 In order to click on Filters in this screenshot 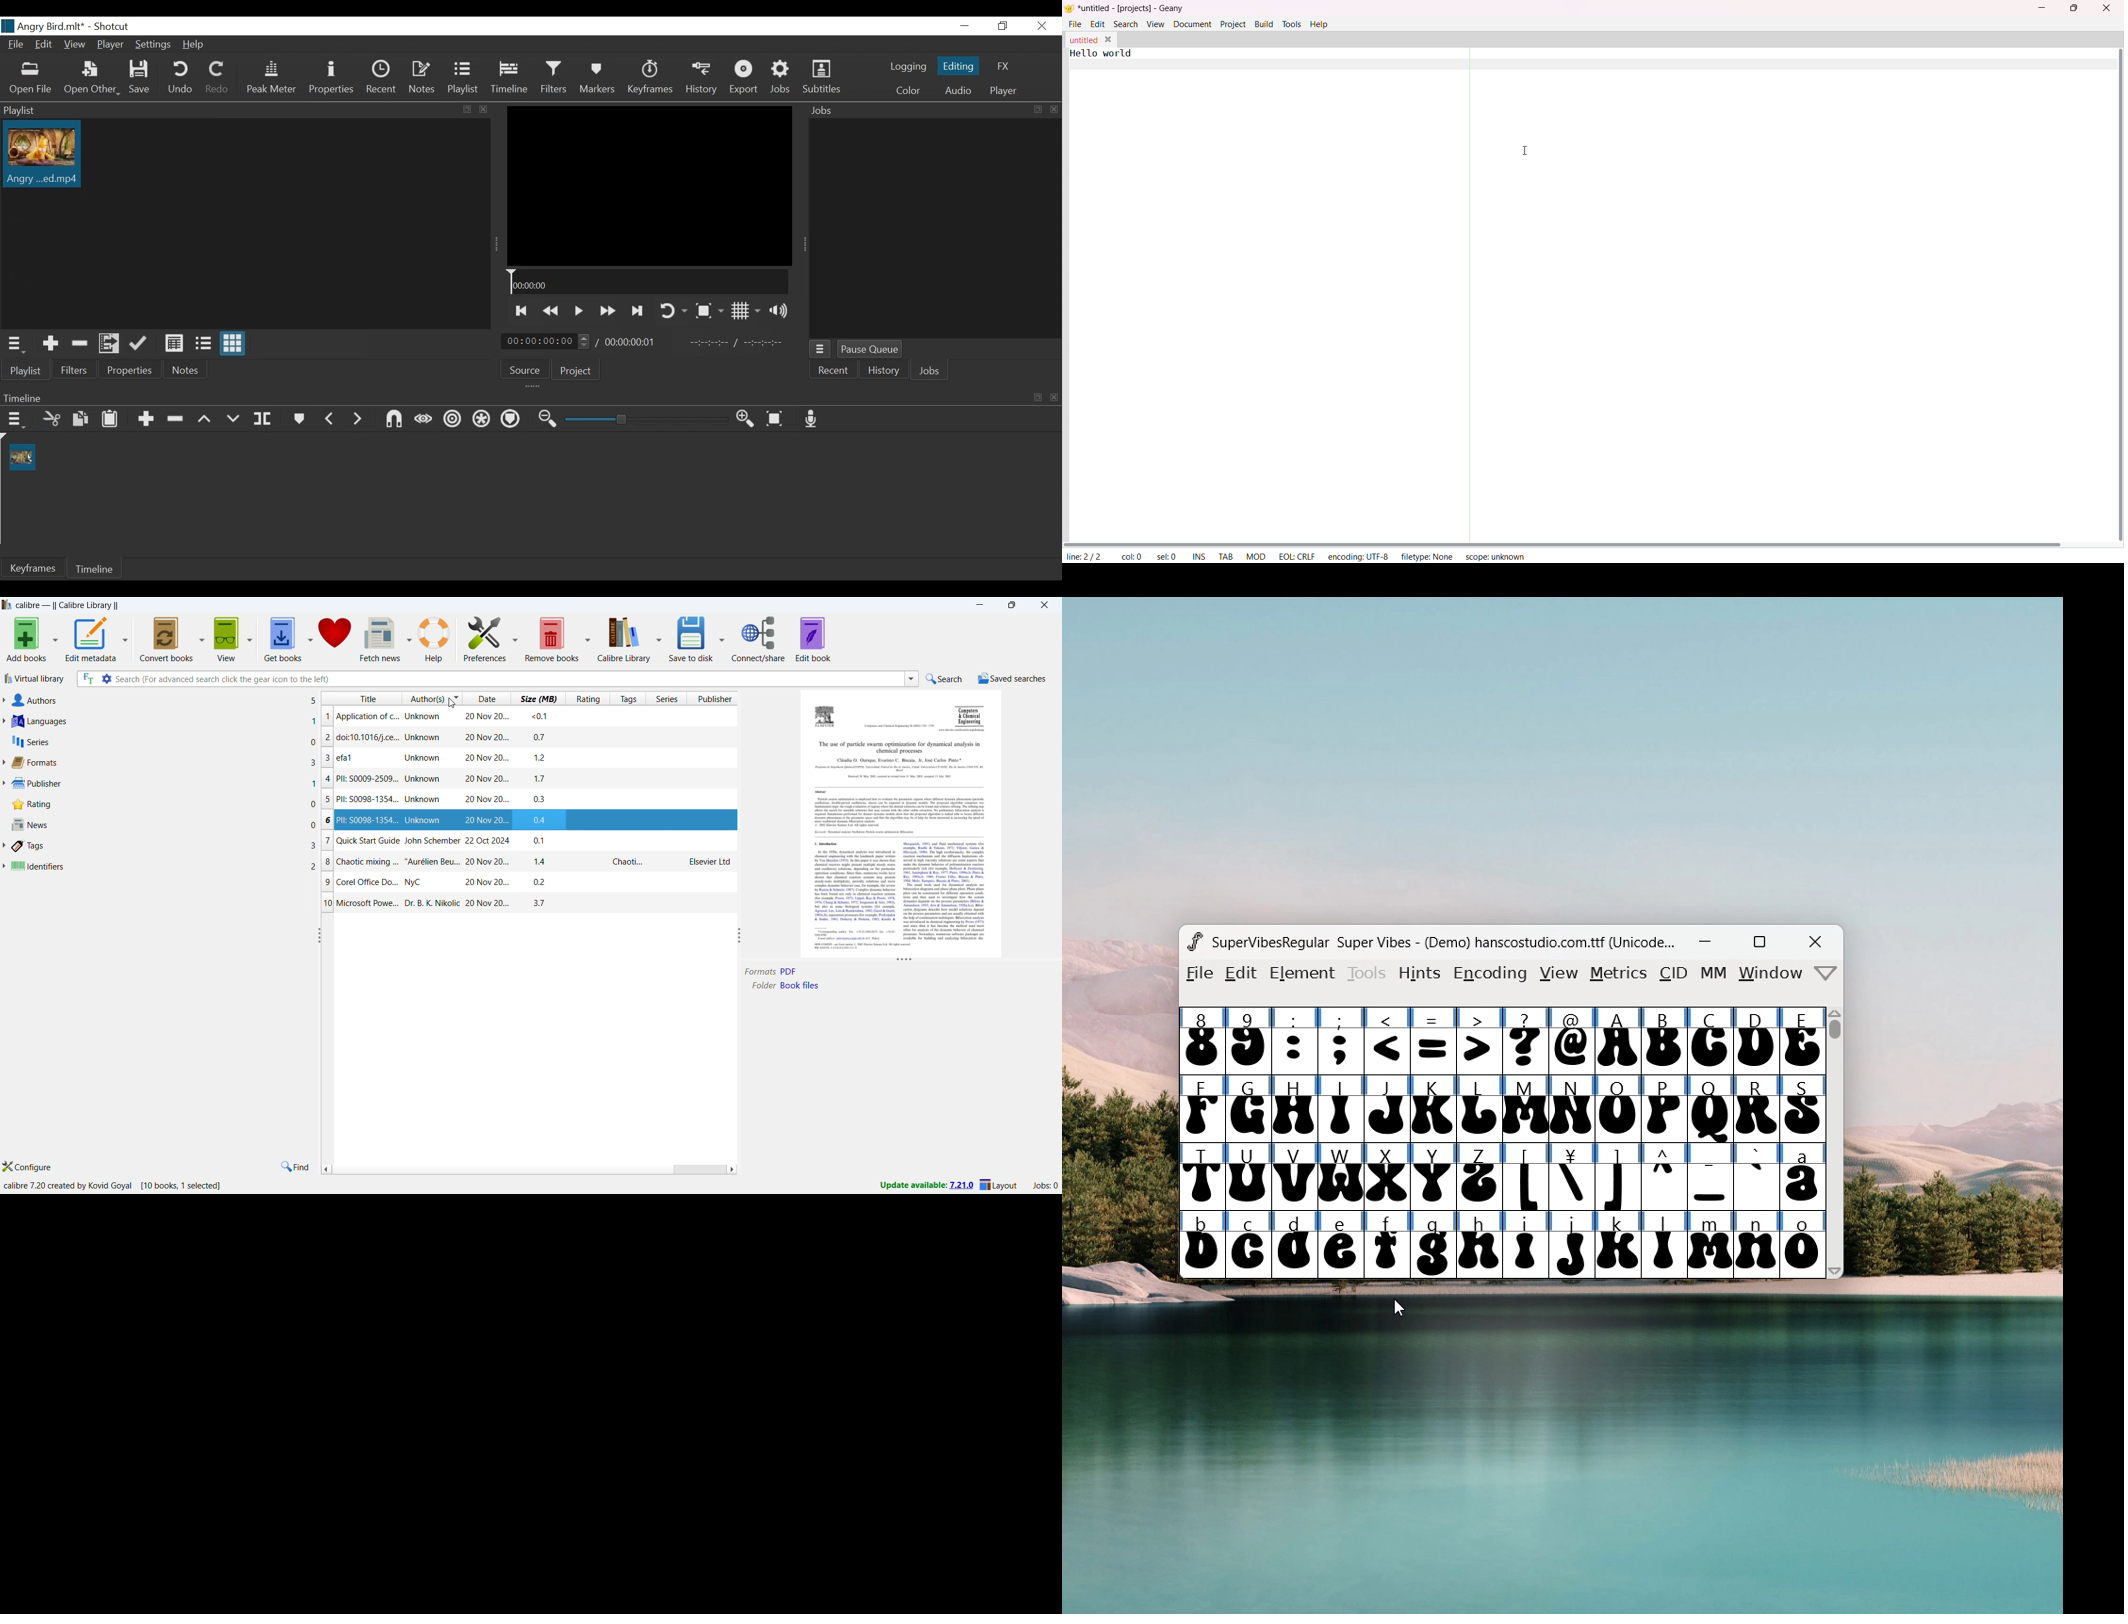, I will do `click(554, 77)`.